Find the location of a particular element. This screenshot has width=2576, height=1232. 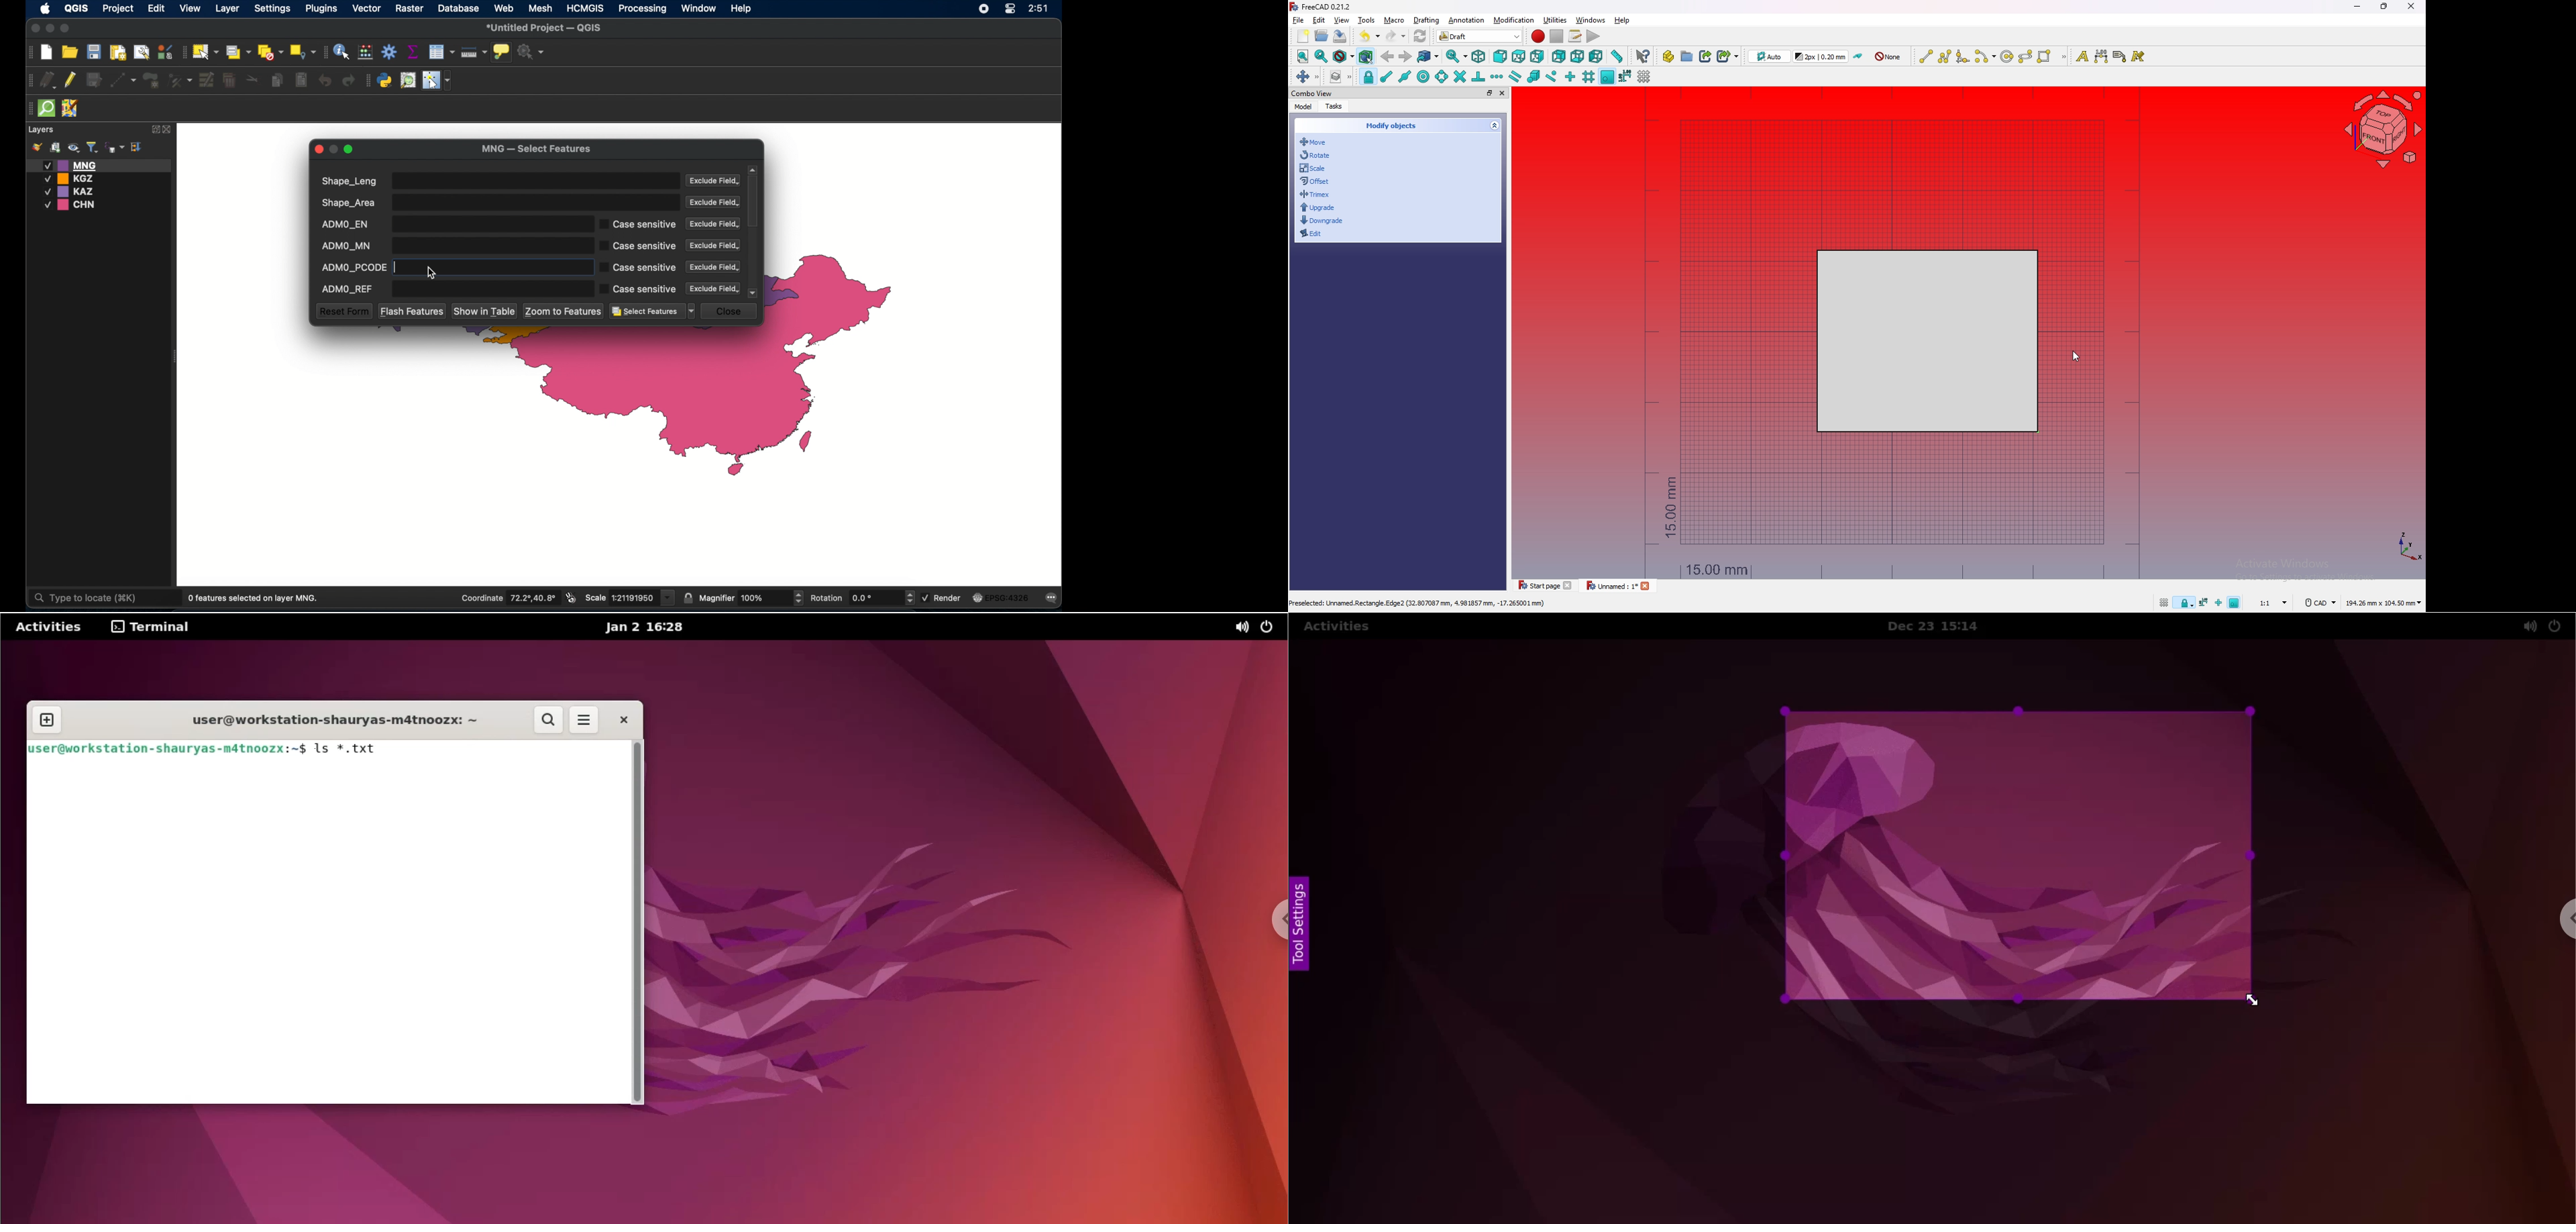

EPSG:4326 is located at coordinates (1002, 598).